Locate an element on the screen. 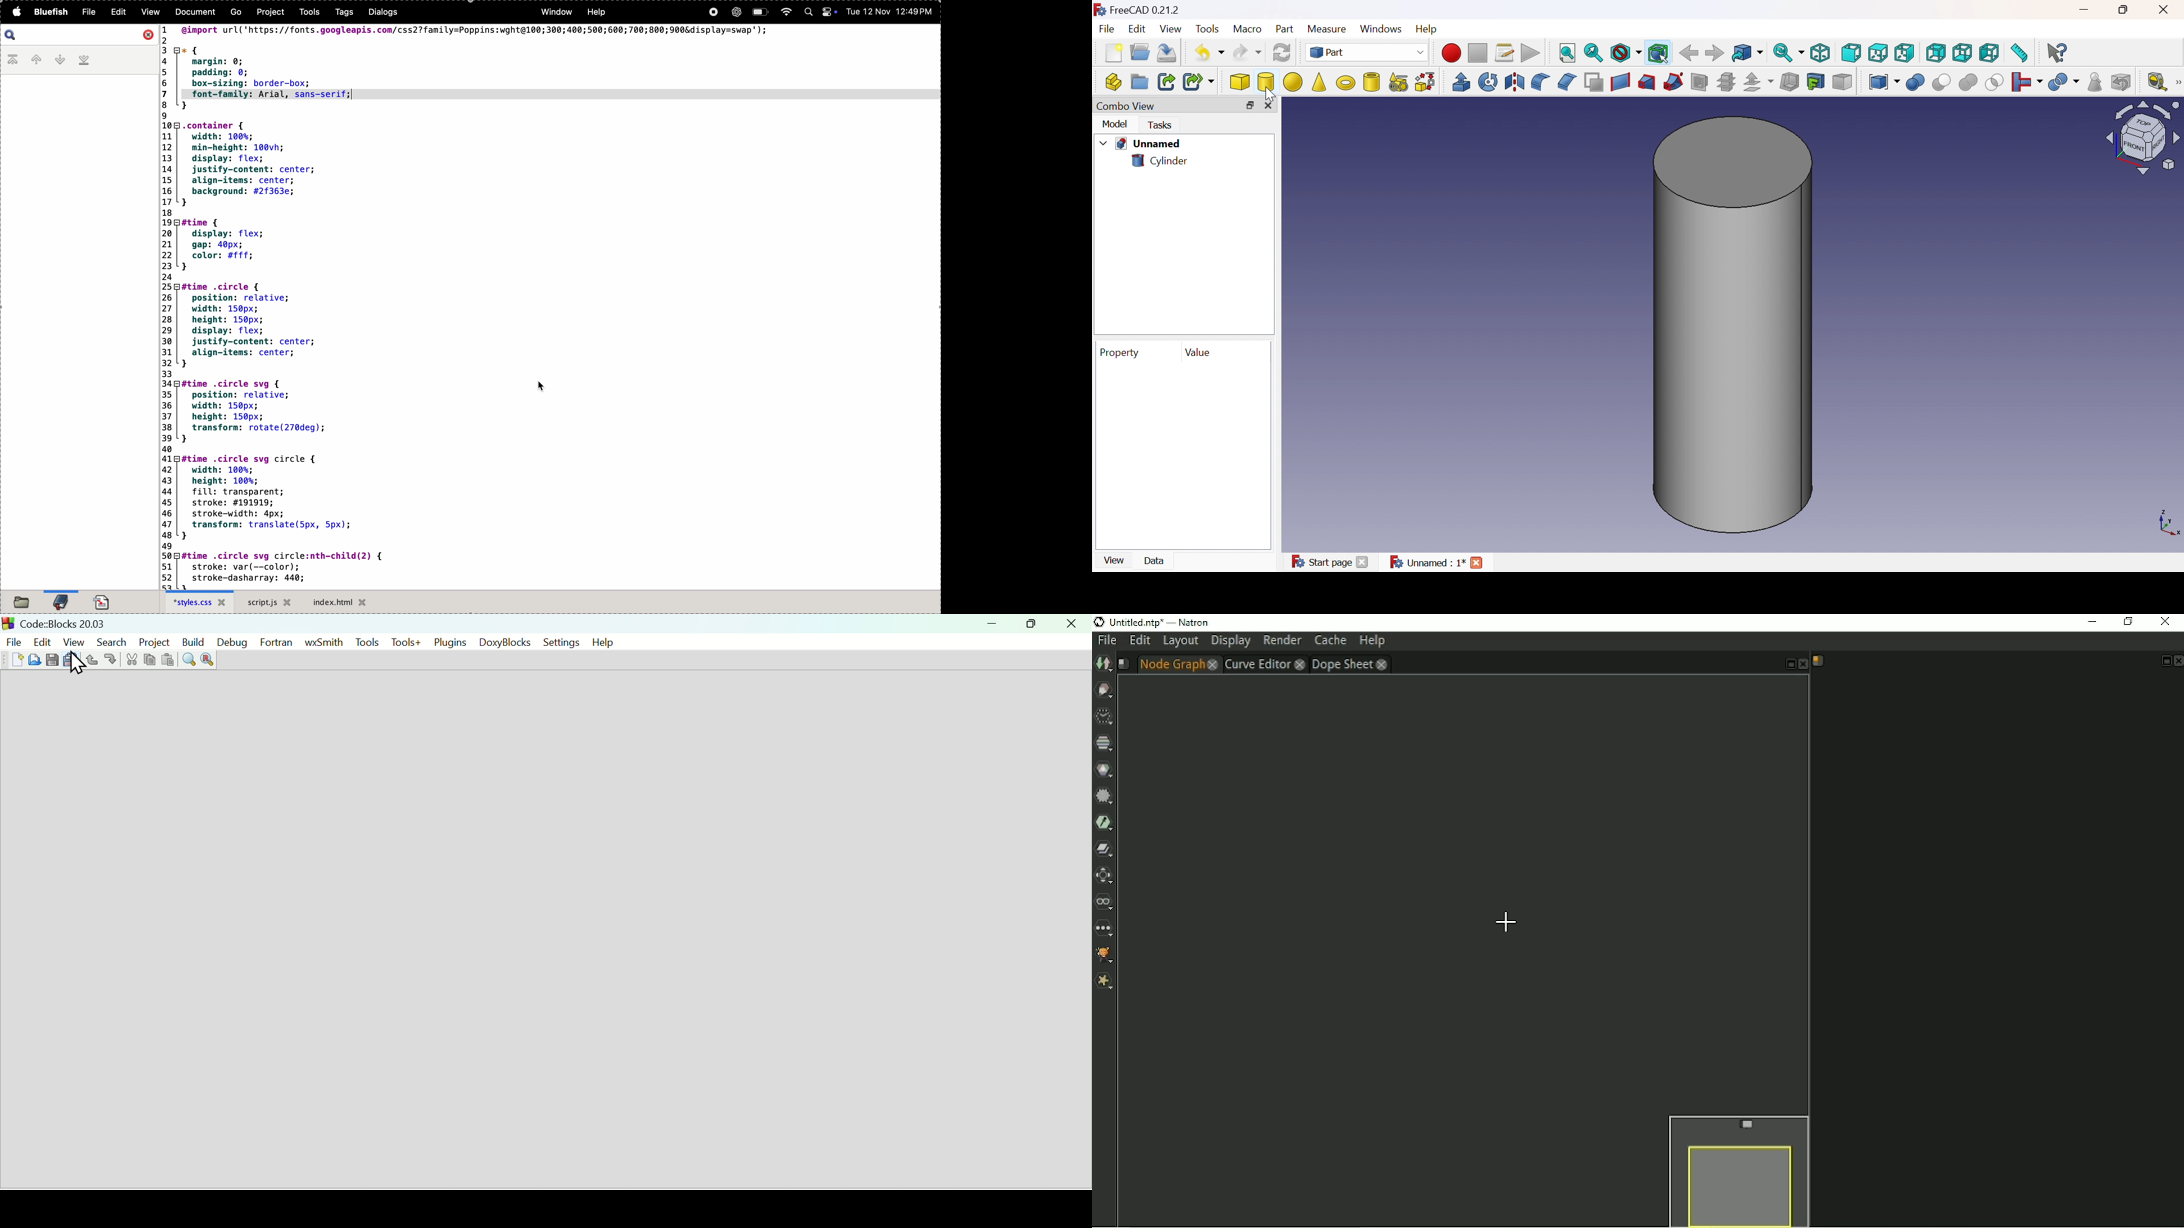 This screenshot has width=2184, height=1232. bookmarks is located at coordinates (60, 601).